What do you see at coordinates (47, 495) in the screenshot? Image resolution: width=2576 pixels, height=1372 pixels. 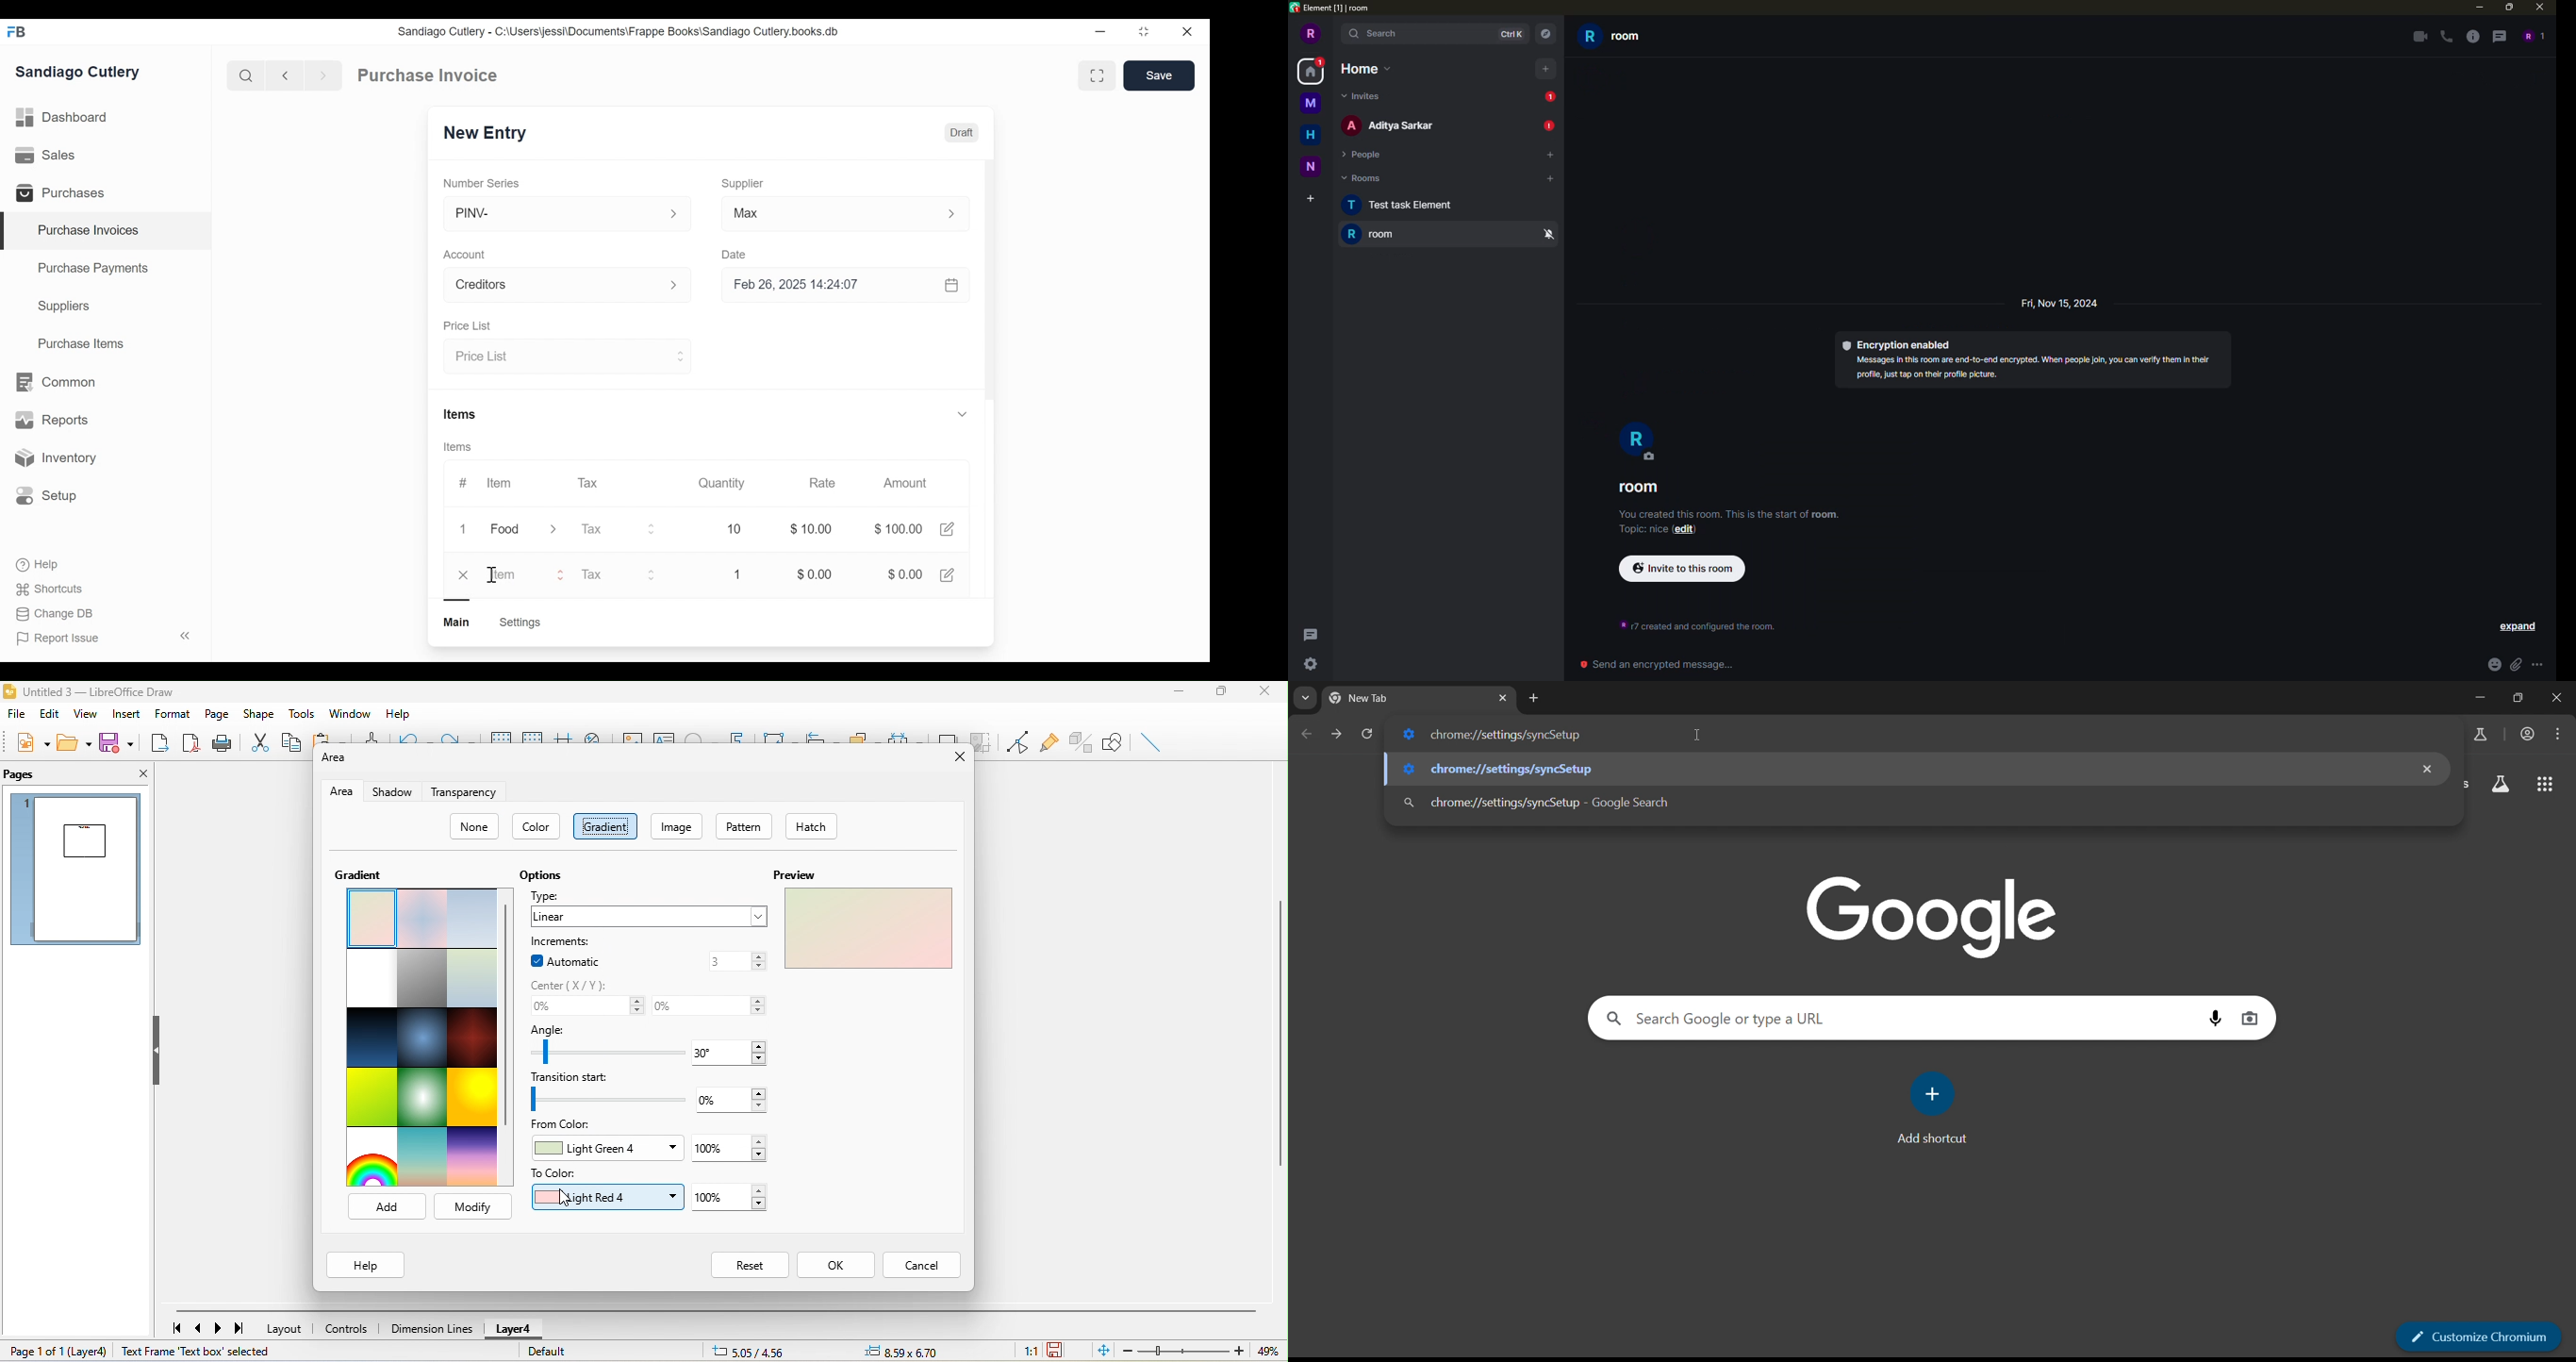 I see `Setup` at bounding box center [47, 495].